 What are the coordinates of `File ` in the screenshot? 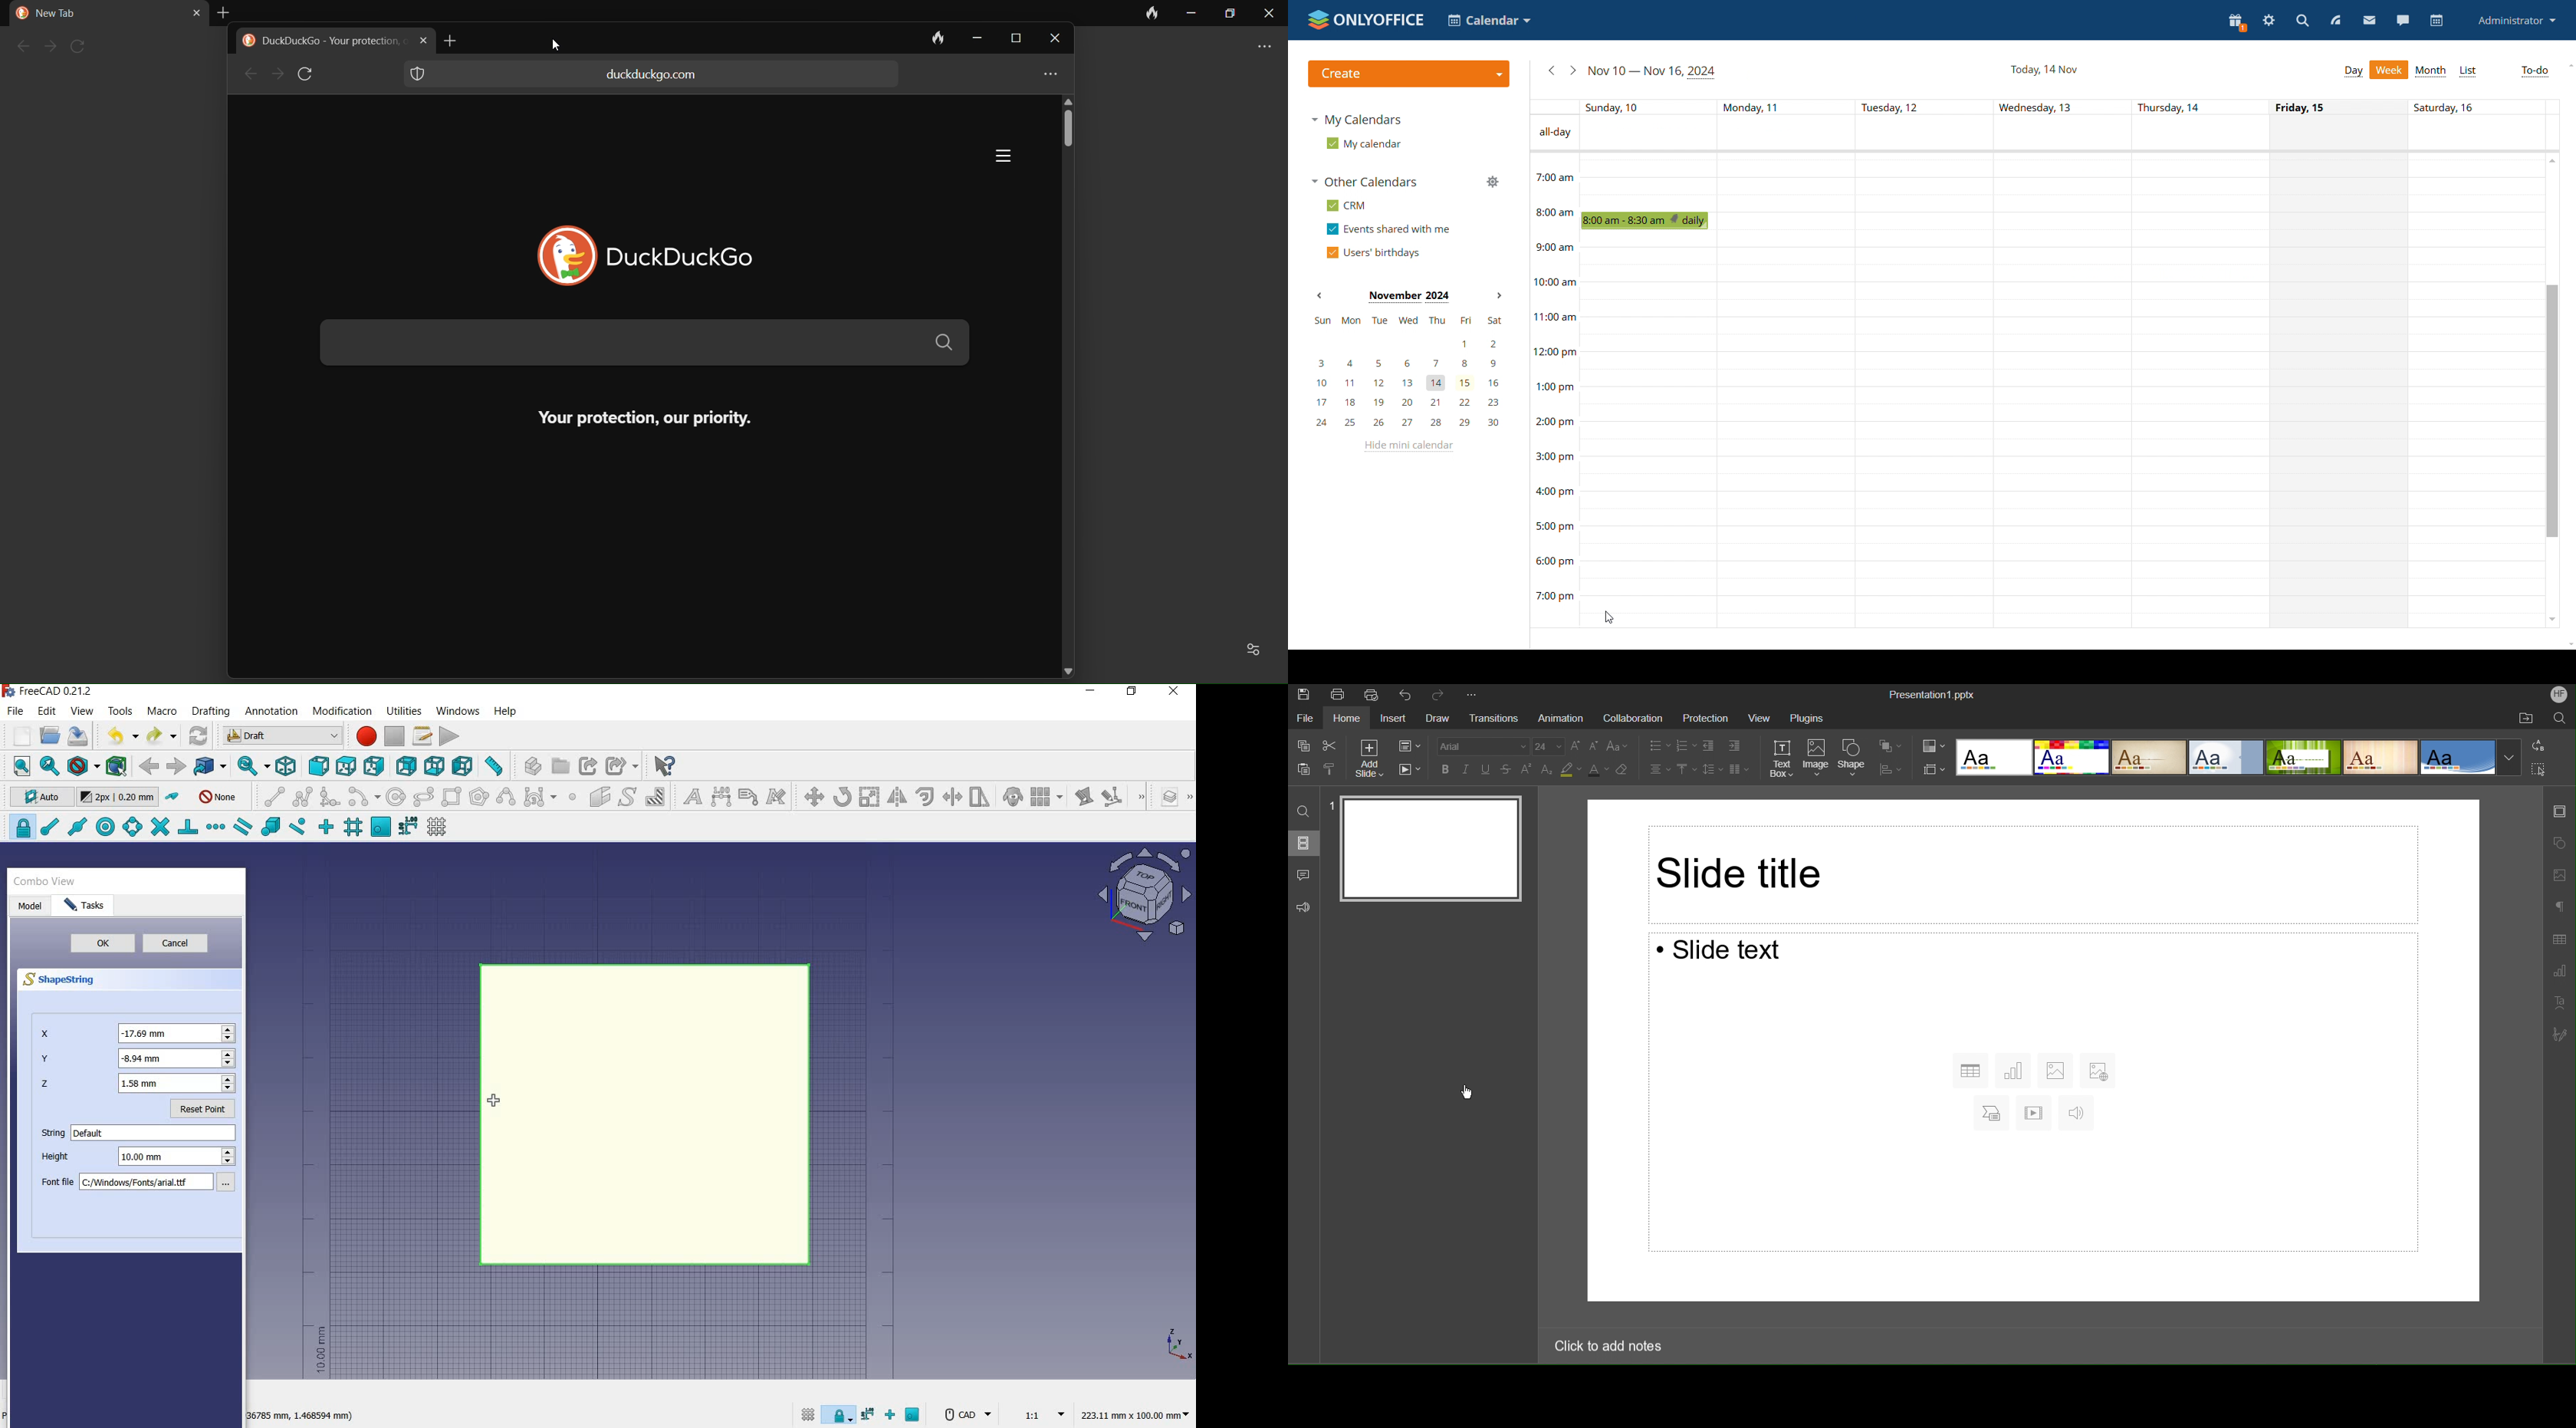 It's located at (1307, 718).